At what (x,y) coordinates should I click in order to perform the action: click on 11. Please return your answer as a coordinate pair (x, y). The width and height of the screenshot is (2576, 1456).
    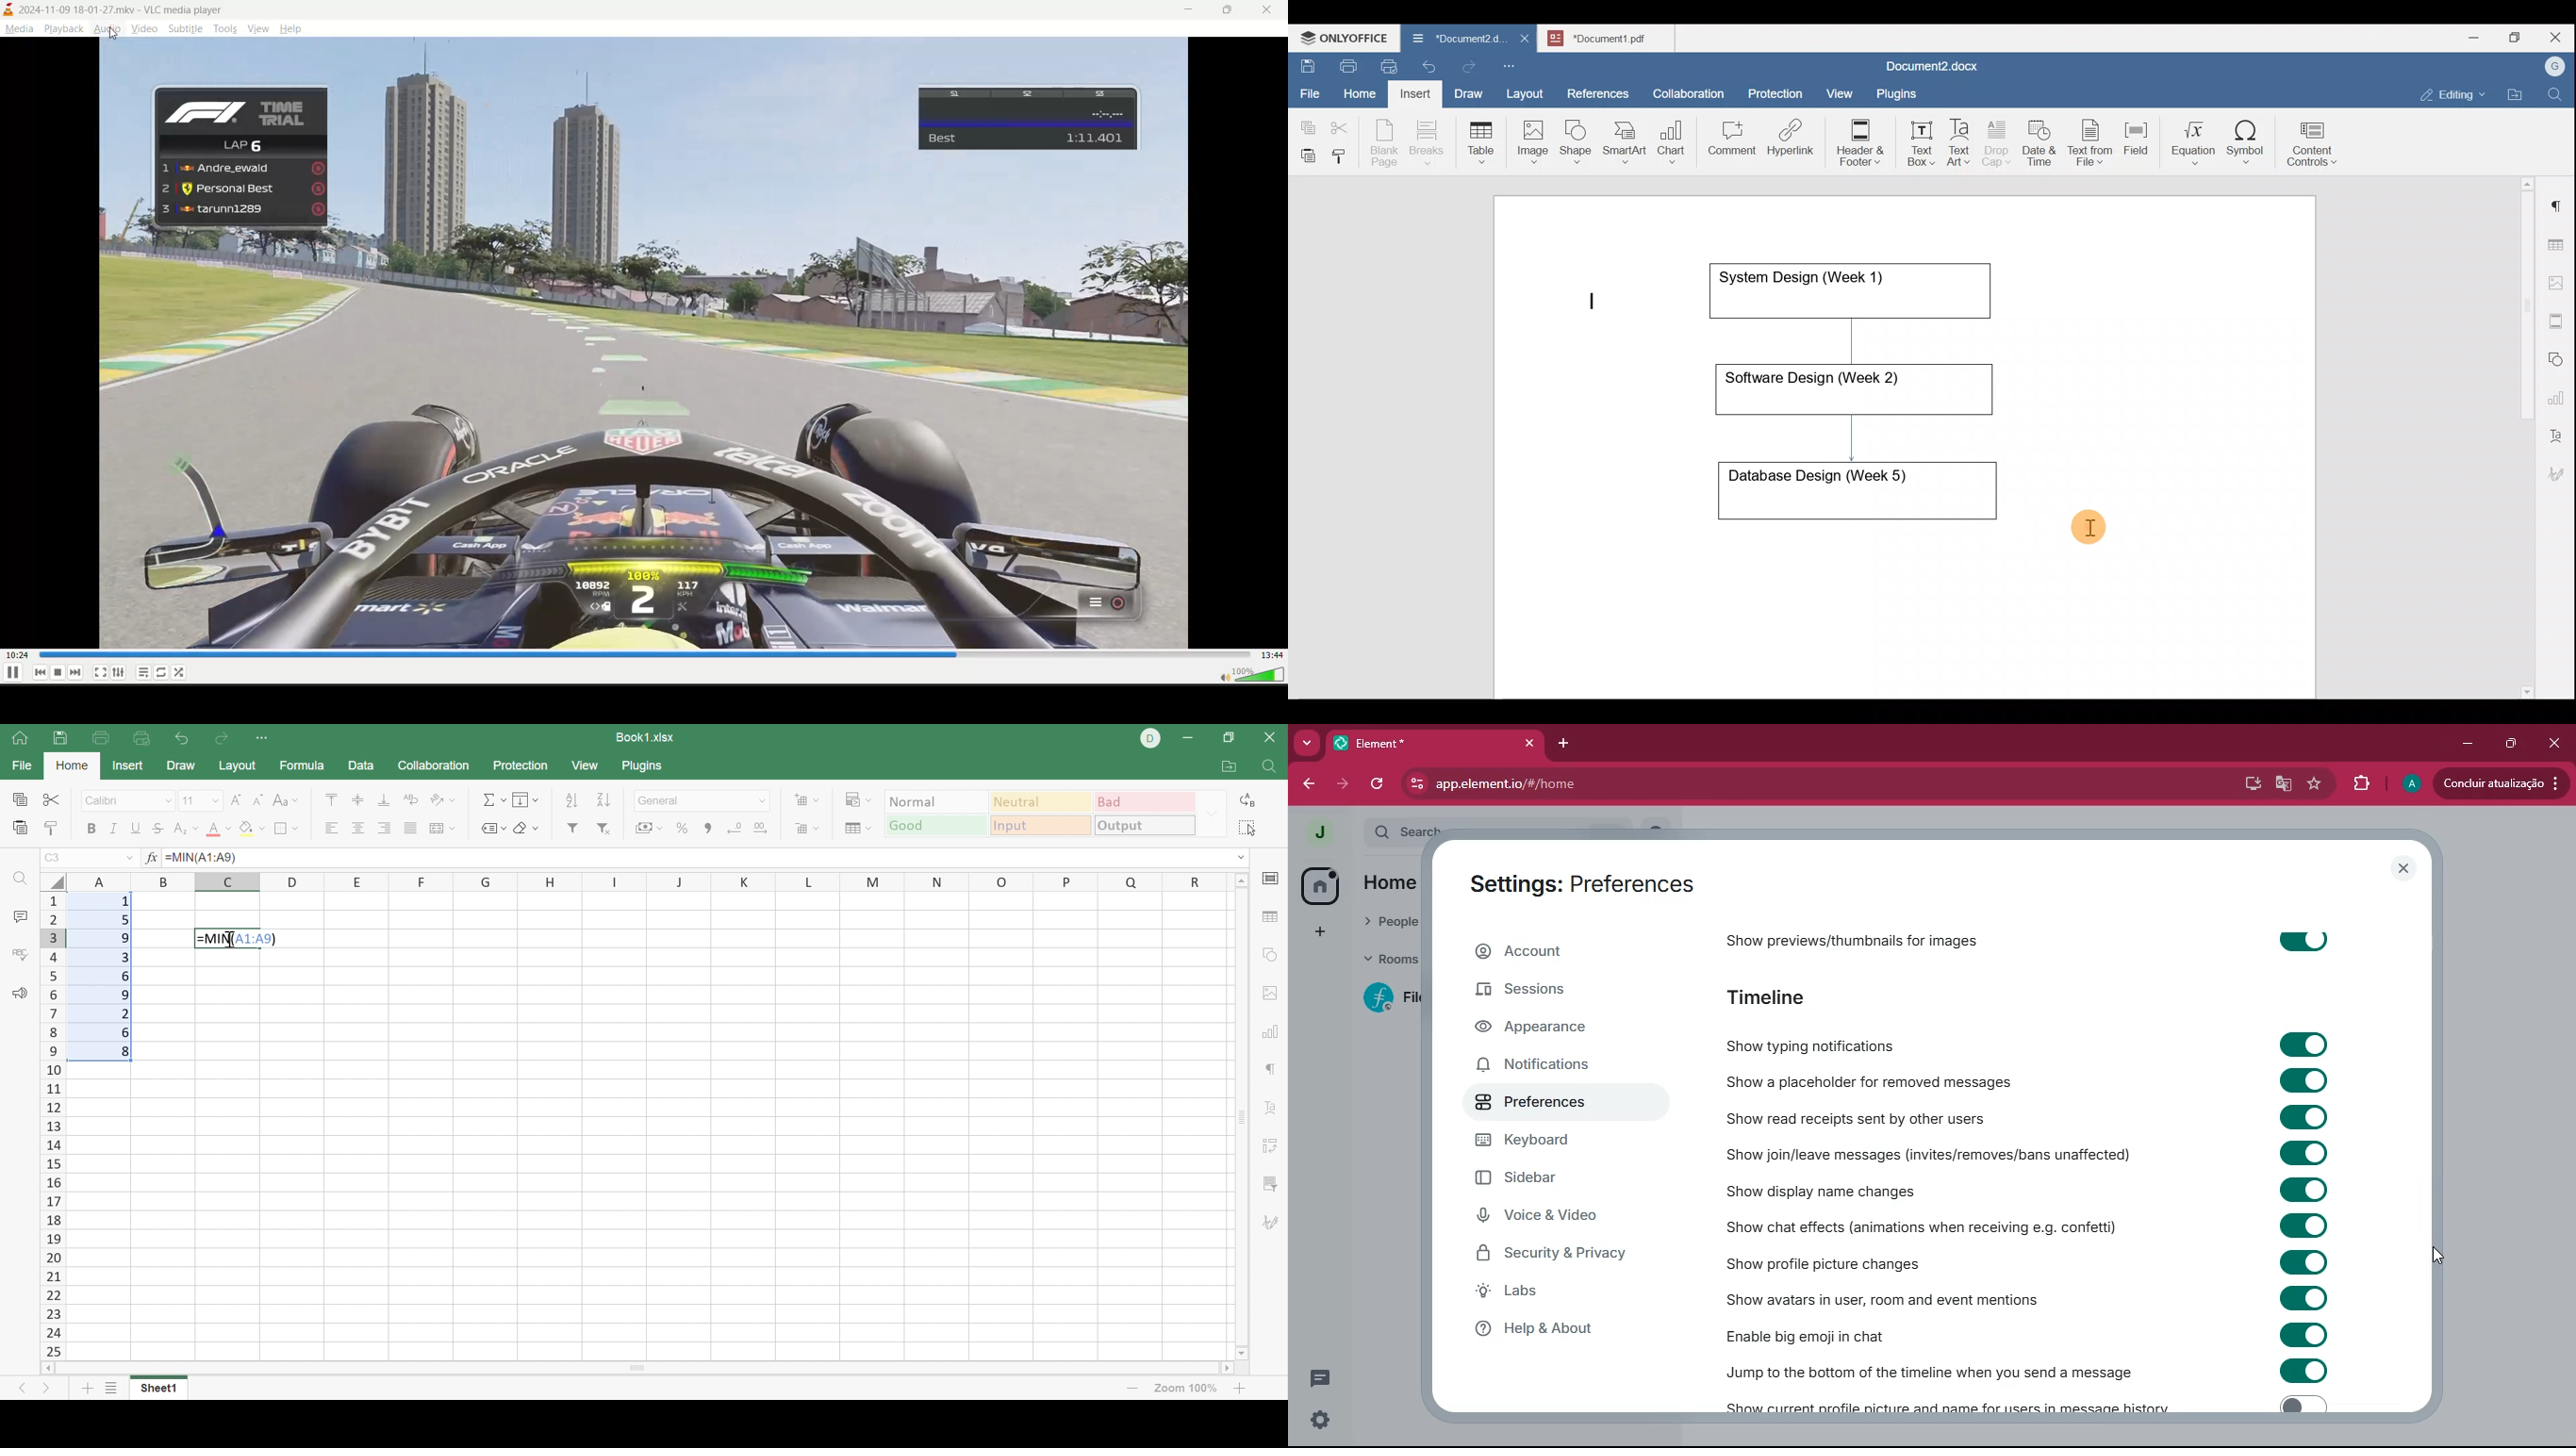
    Looking at the image, I should click on (189, 801).